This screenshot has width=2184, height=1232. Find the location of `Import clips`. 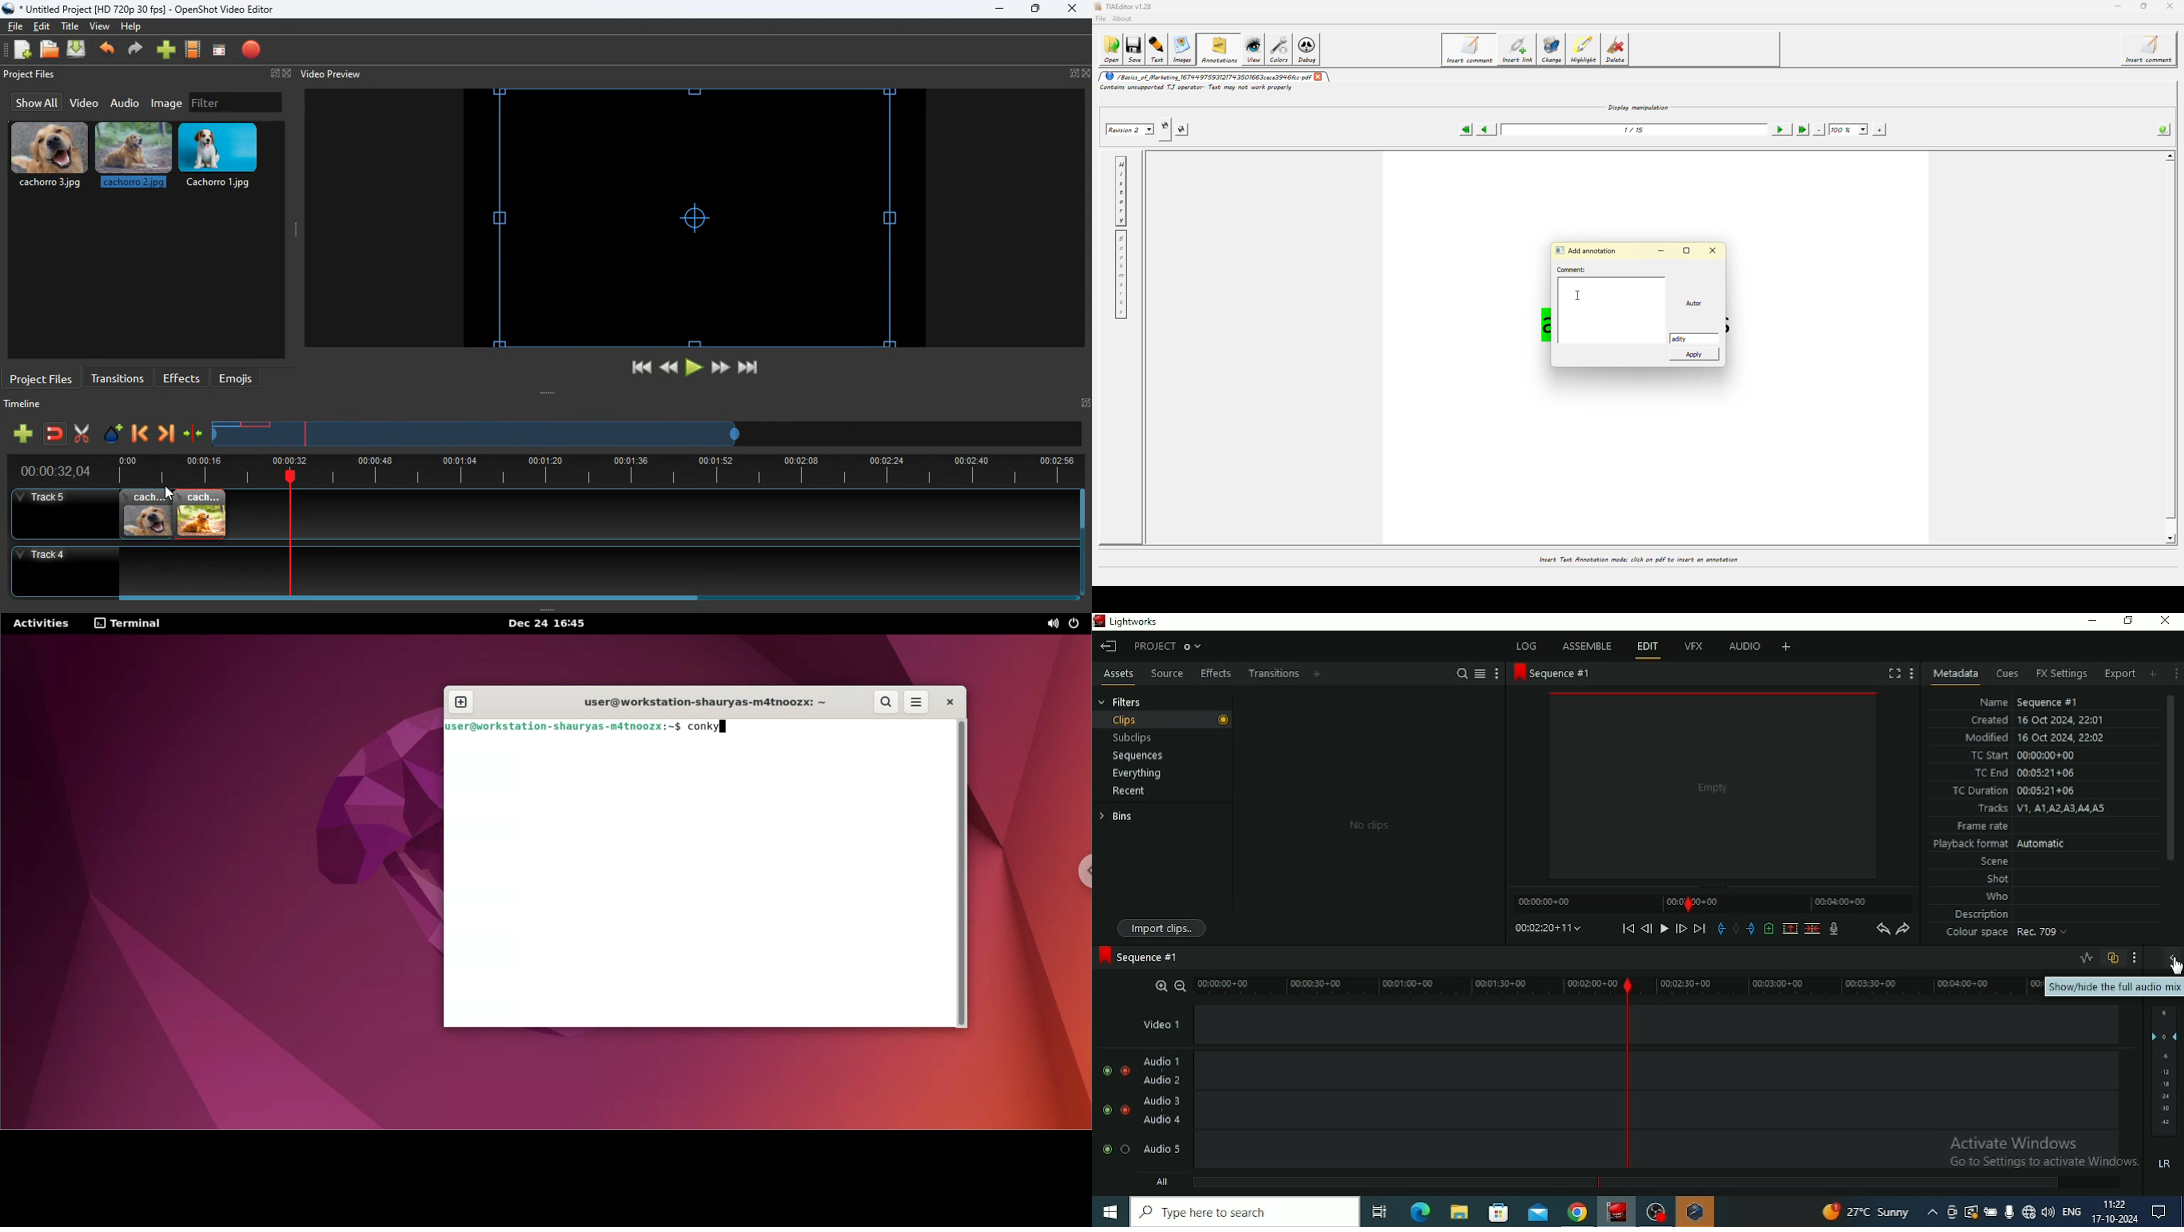

Import clips is located at coordinates (1163, 929).